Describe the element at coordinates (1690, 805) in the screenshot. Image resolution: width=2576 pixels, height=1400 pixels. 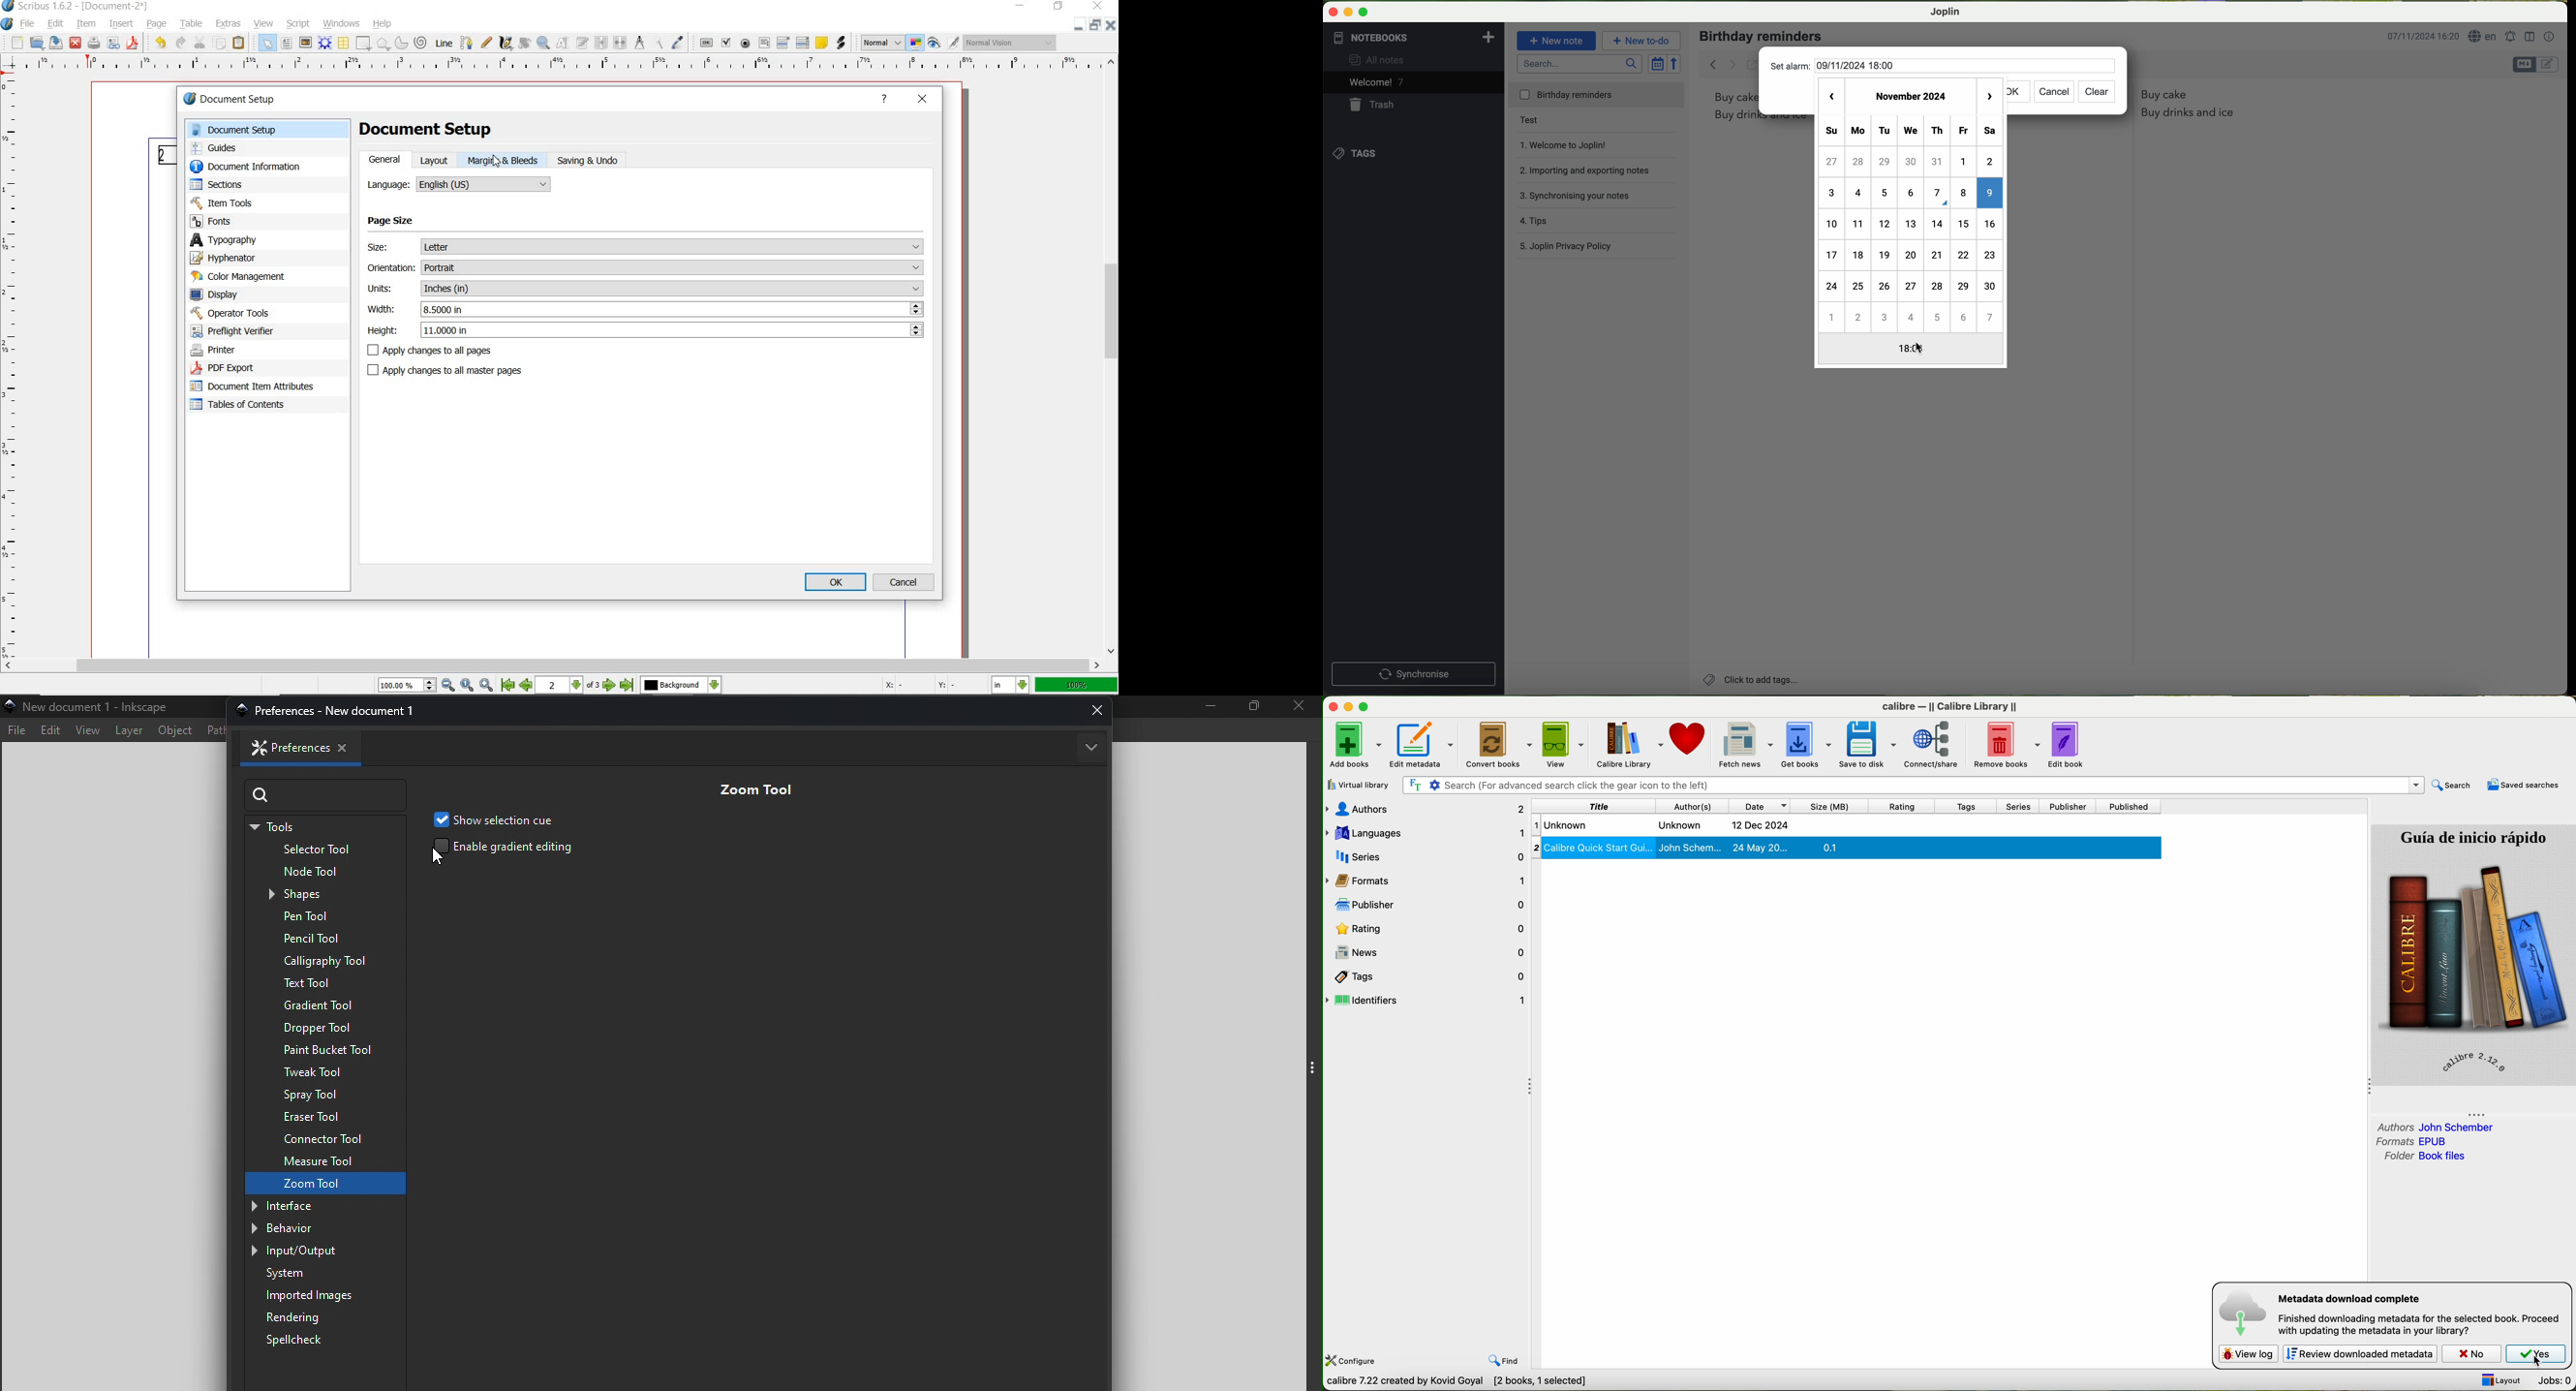
I see `authors` at that location.